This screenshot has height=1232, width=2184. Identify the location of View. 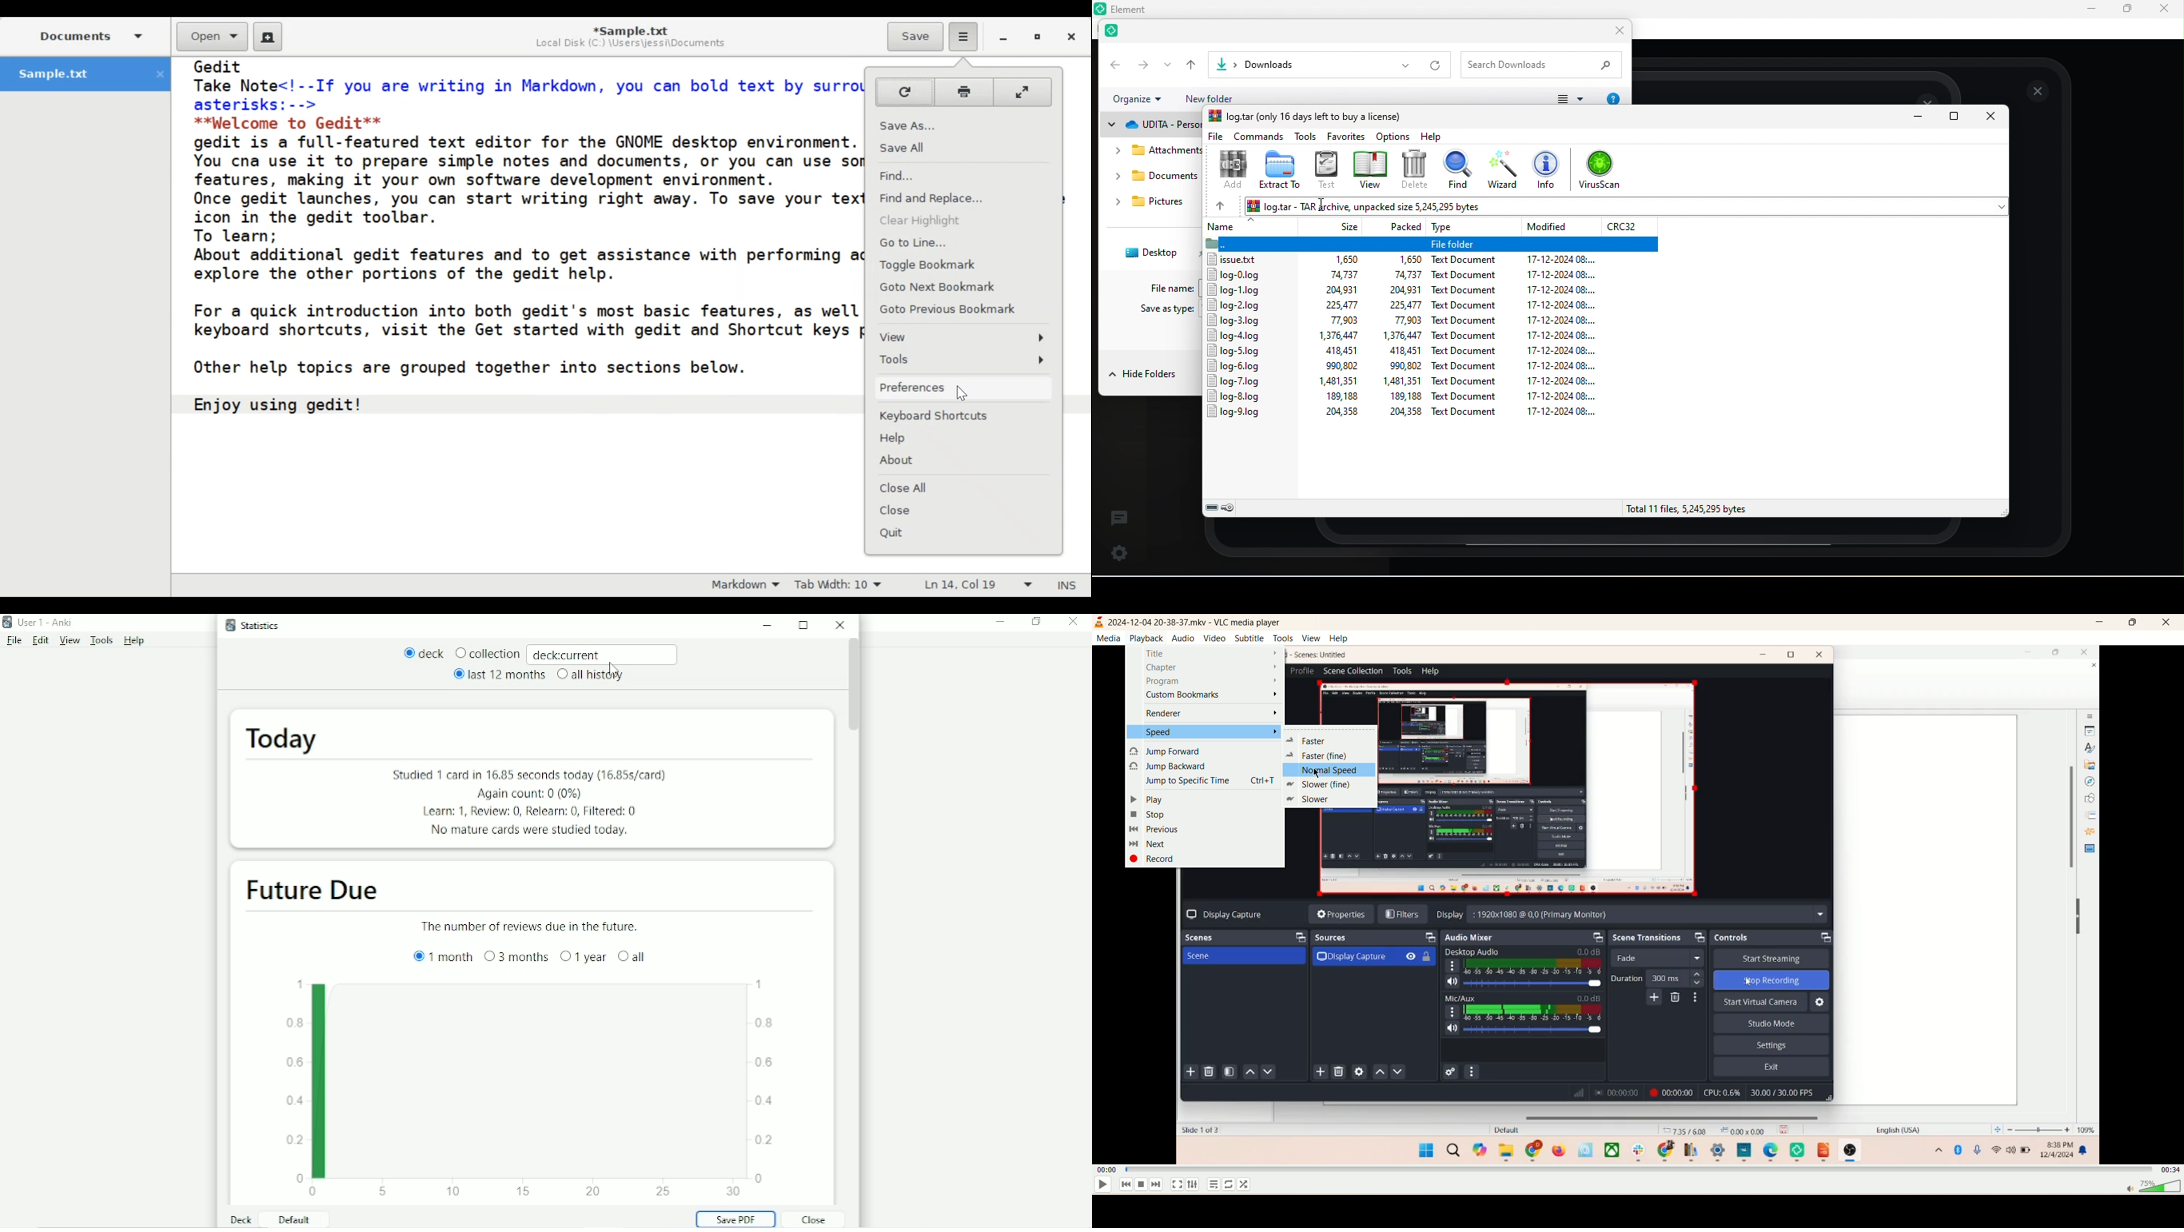
(67, 641).